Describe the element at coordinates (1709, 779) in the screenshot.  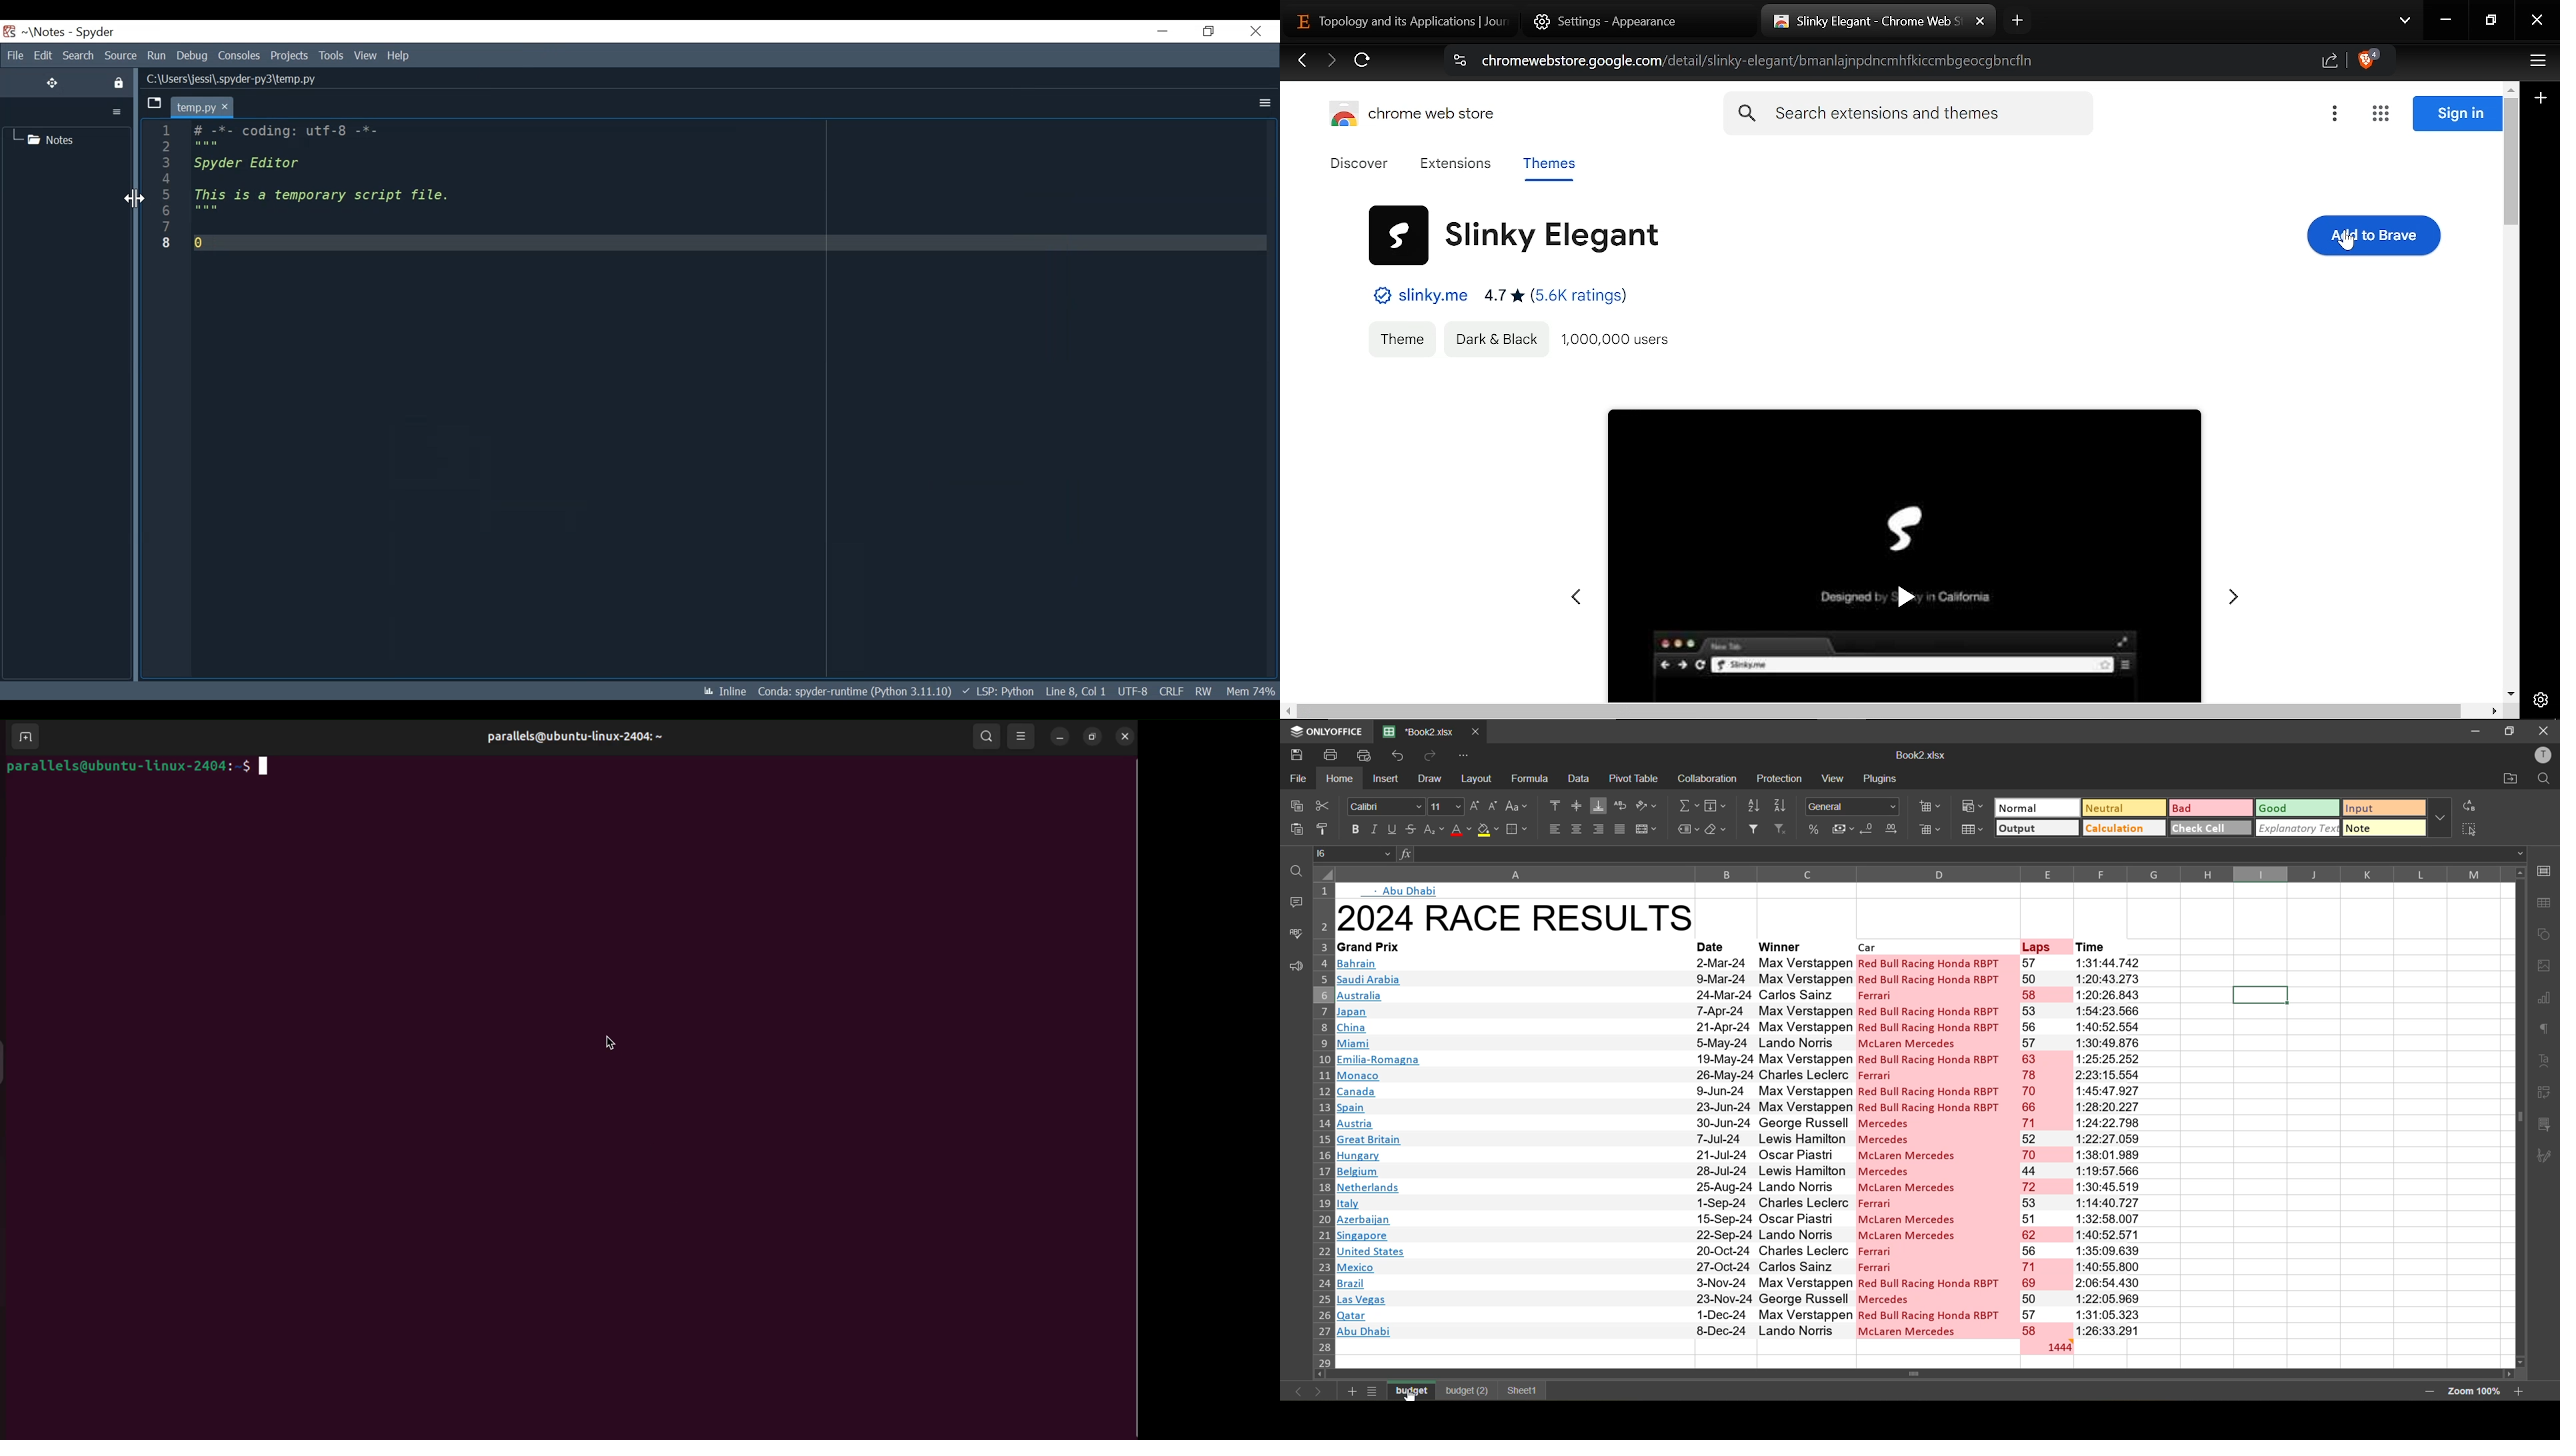
I see `collaboration` at that location.